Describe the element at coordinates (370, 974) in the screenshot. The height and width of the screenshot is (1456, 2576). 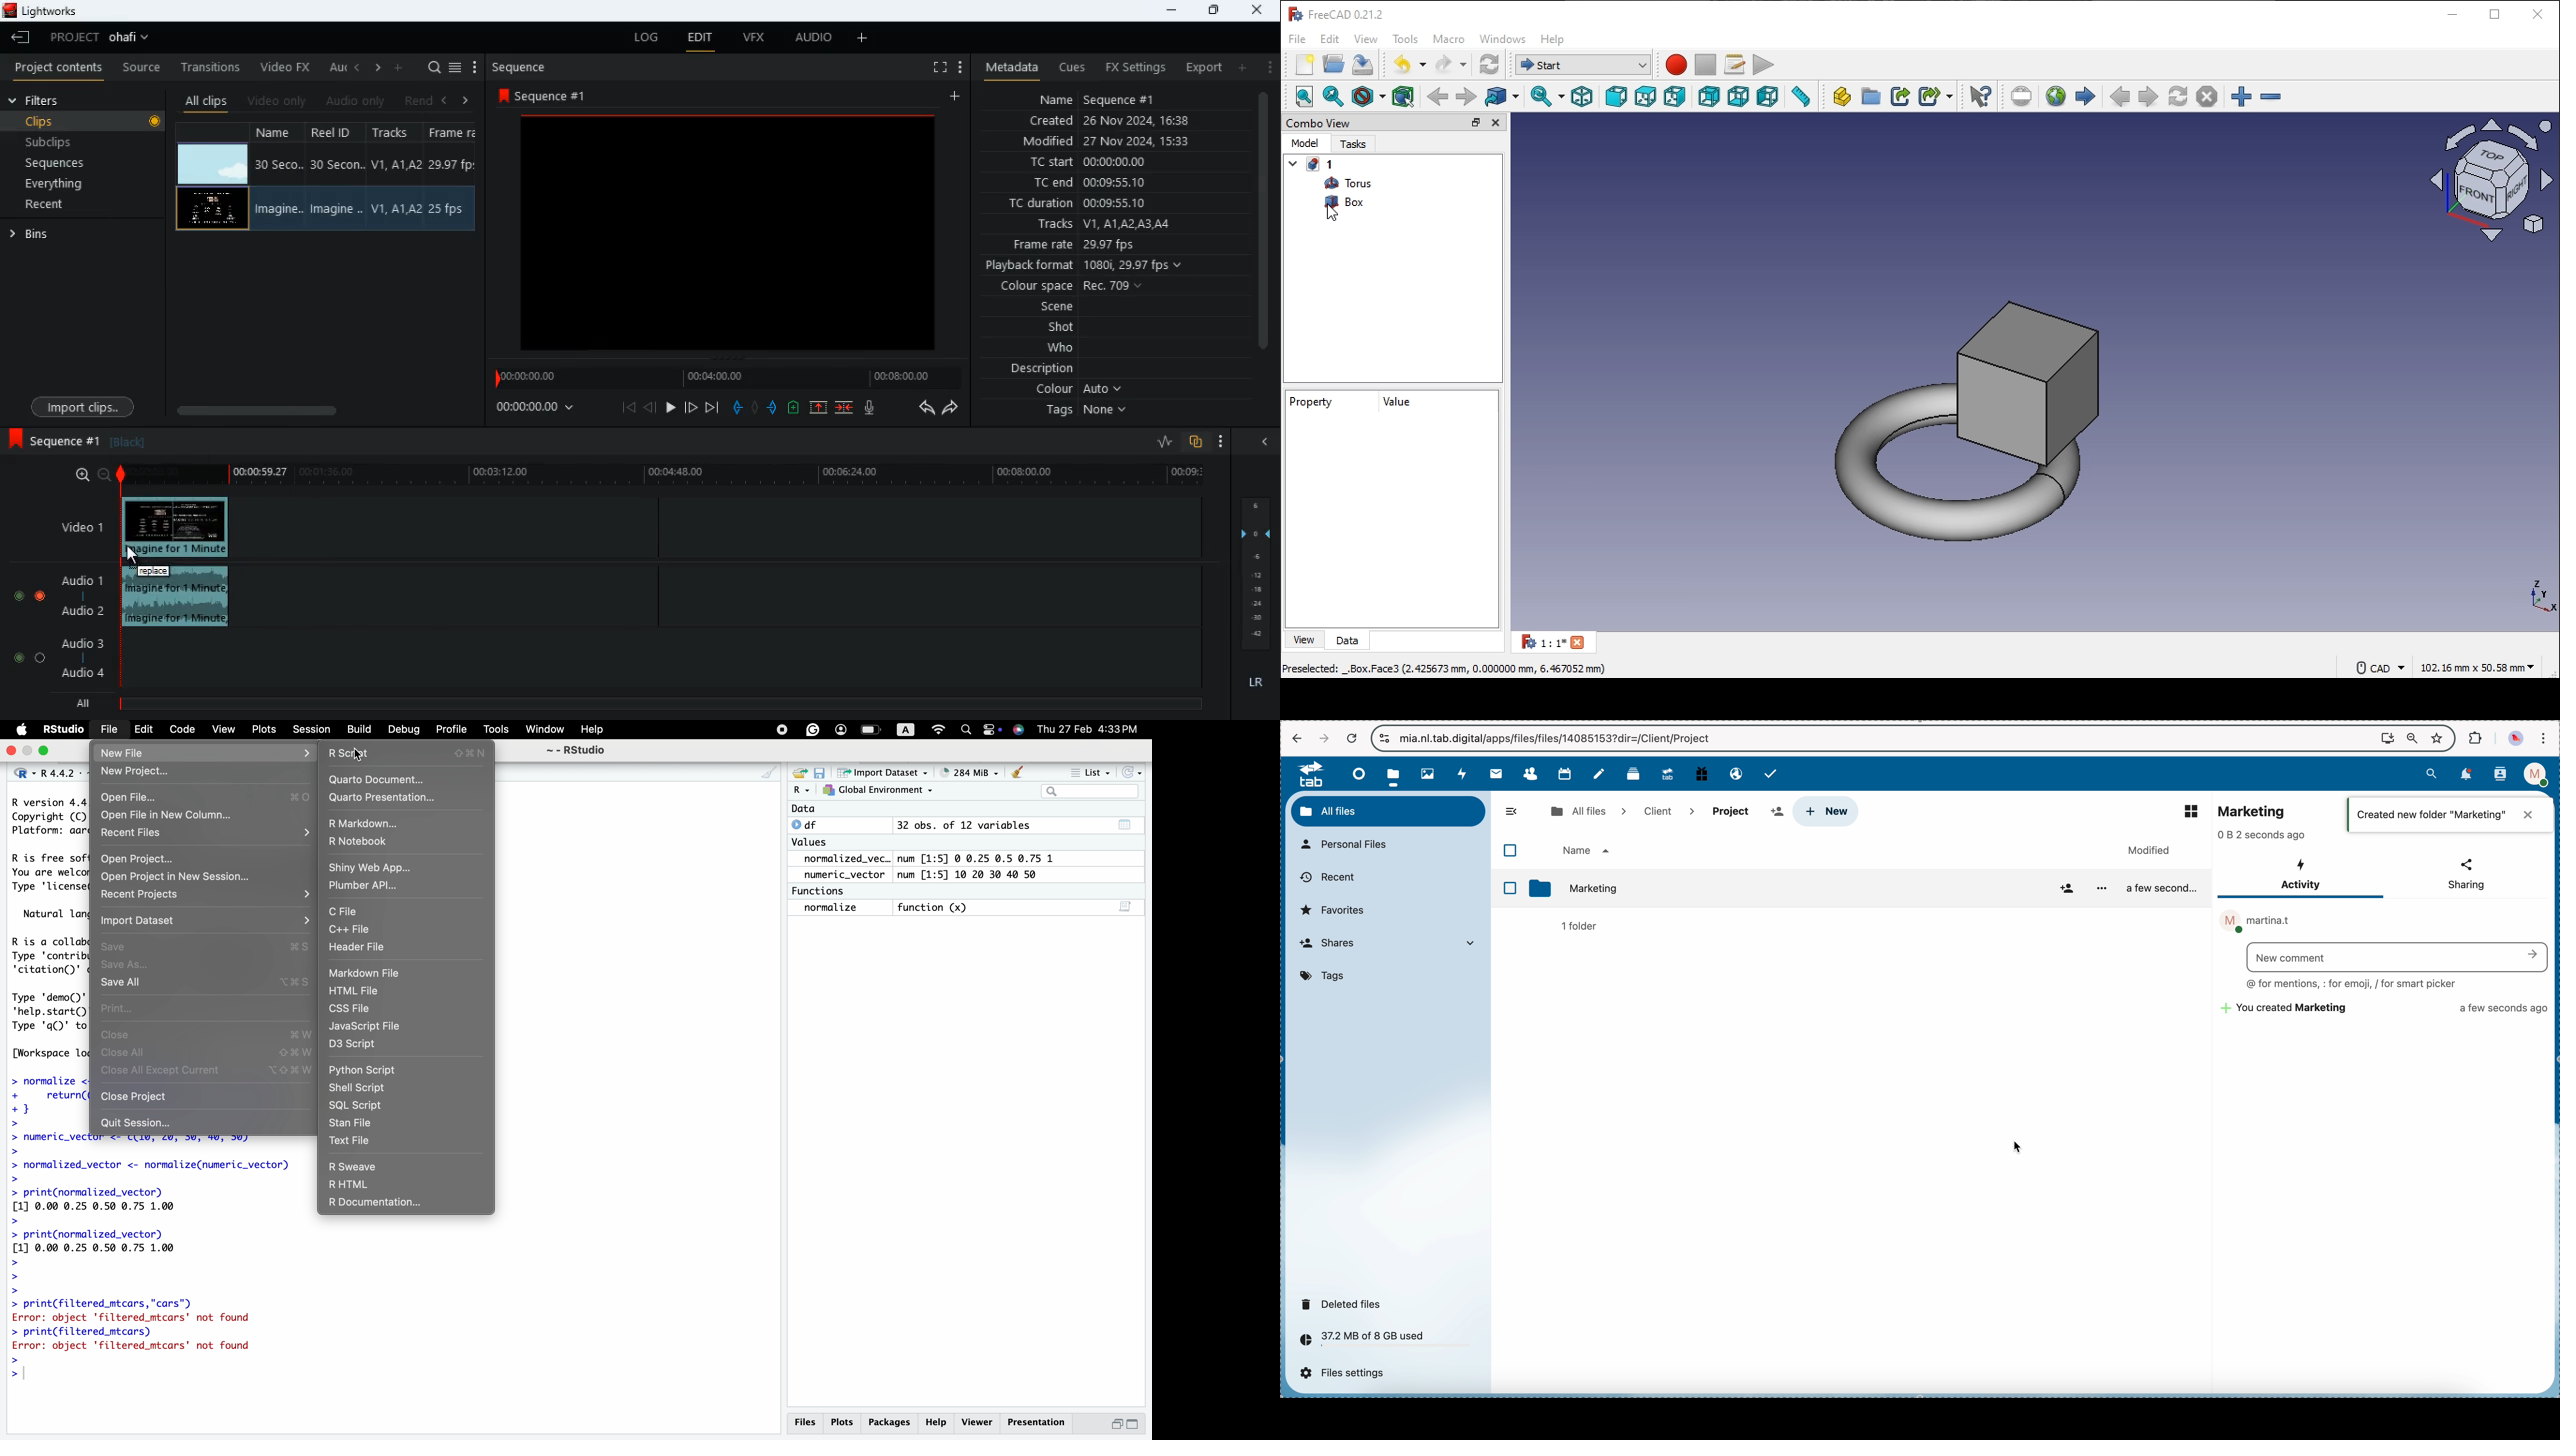
I see `Markdown File` at that location.